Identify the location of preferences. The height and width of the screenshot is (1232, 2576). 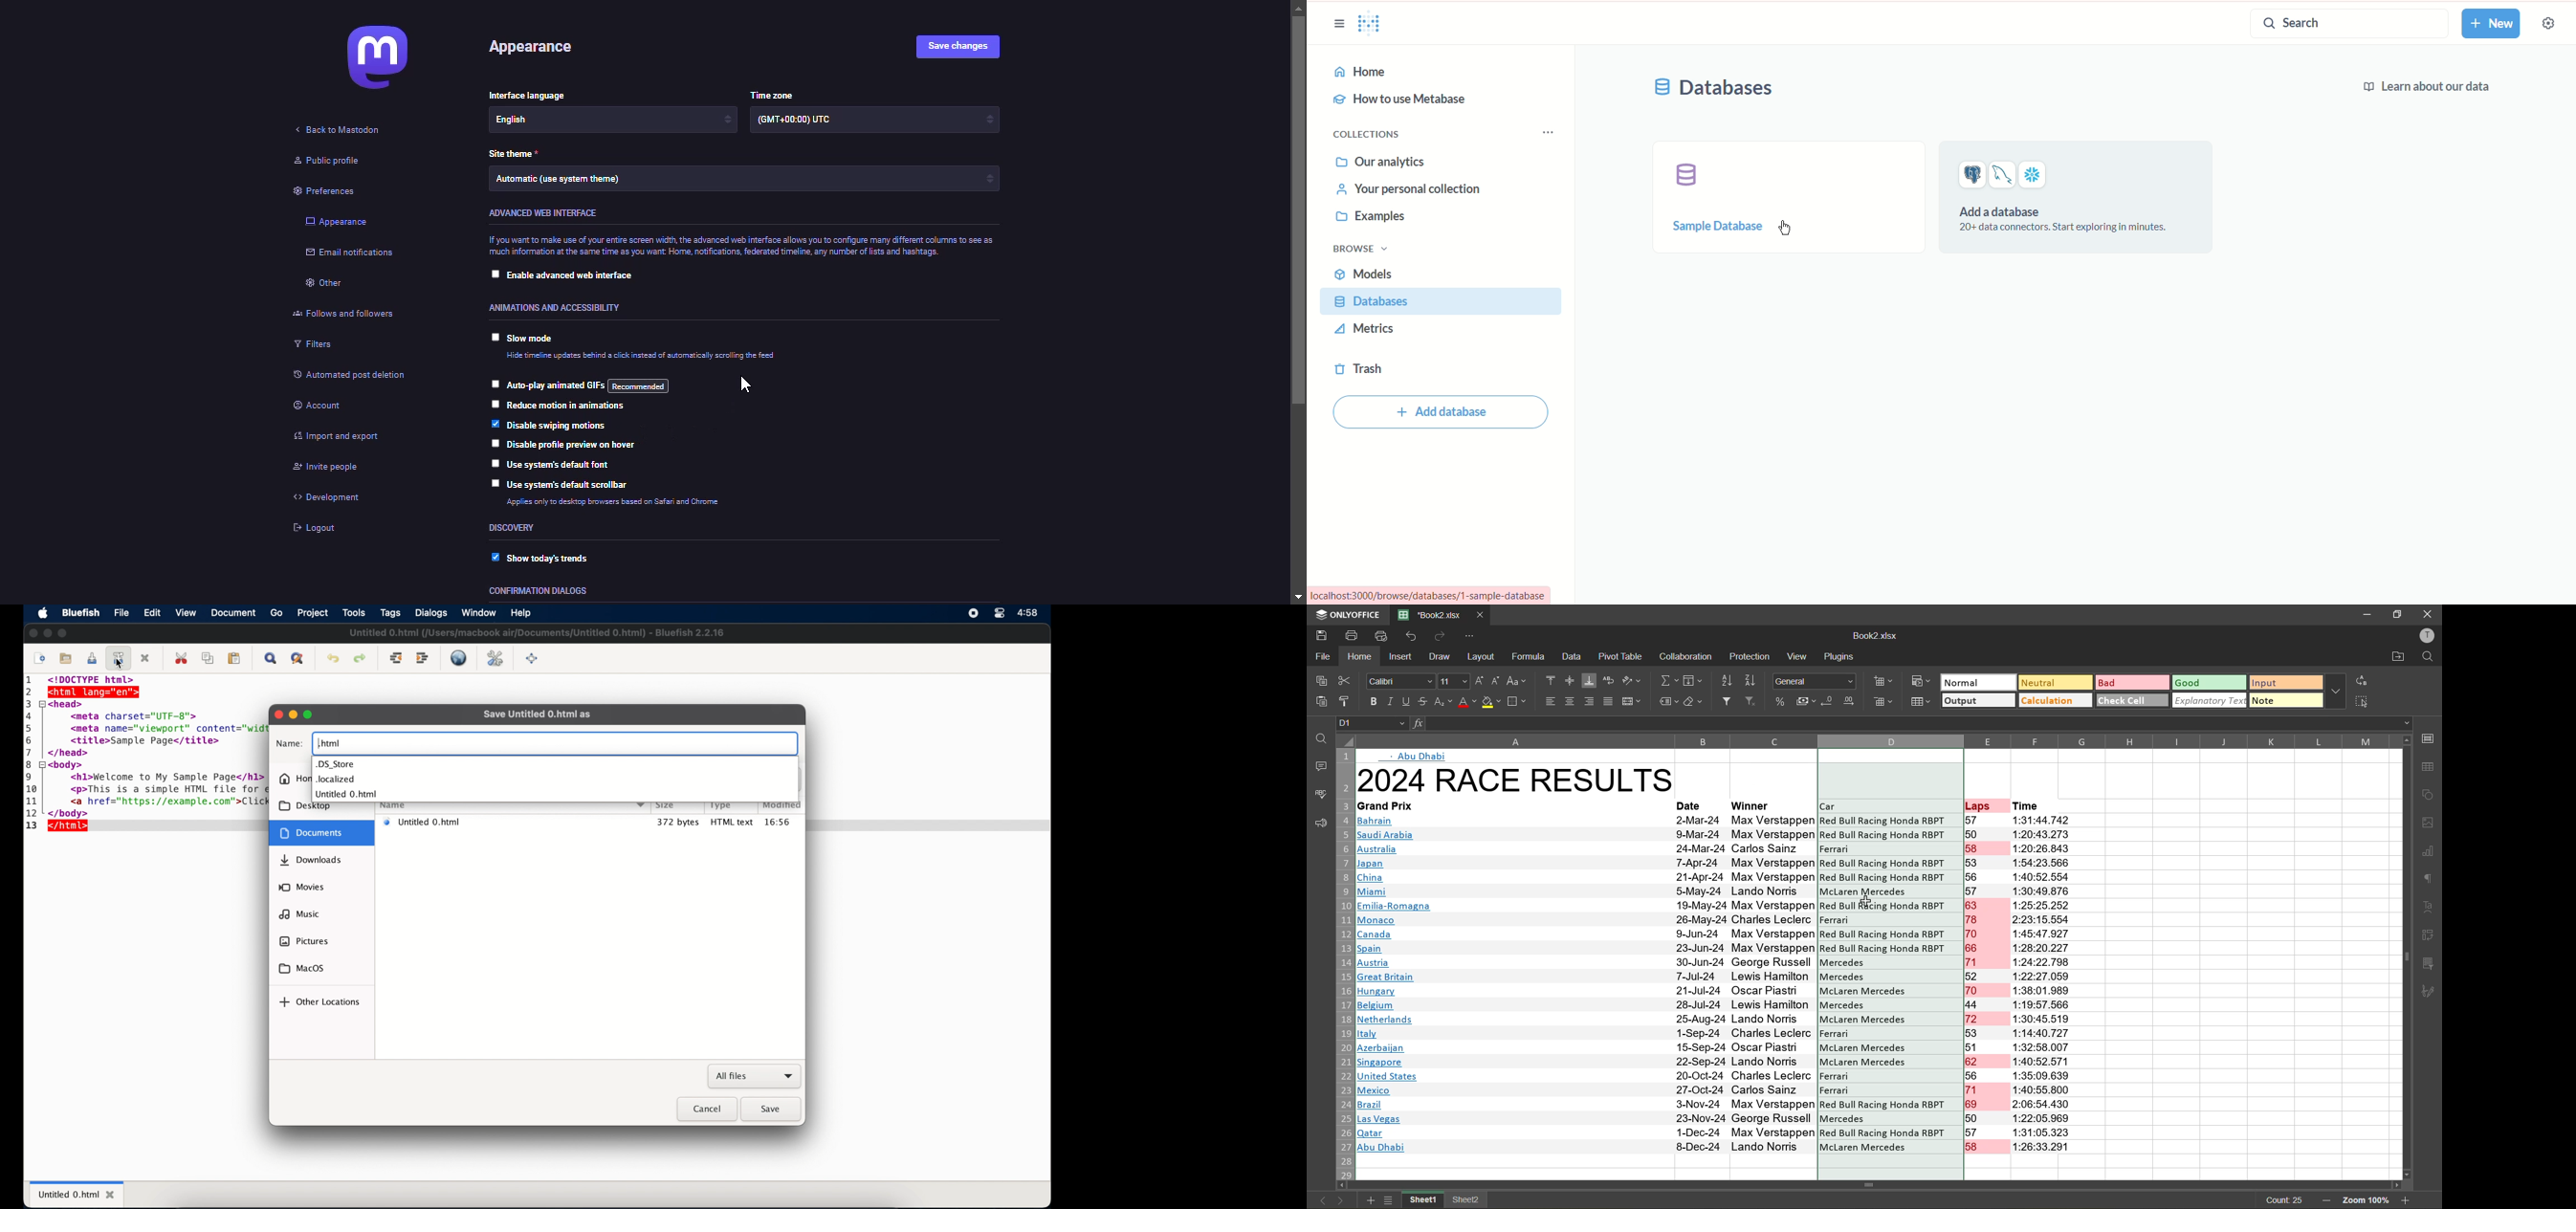
(334, 189).